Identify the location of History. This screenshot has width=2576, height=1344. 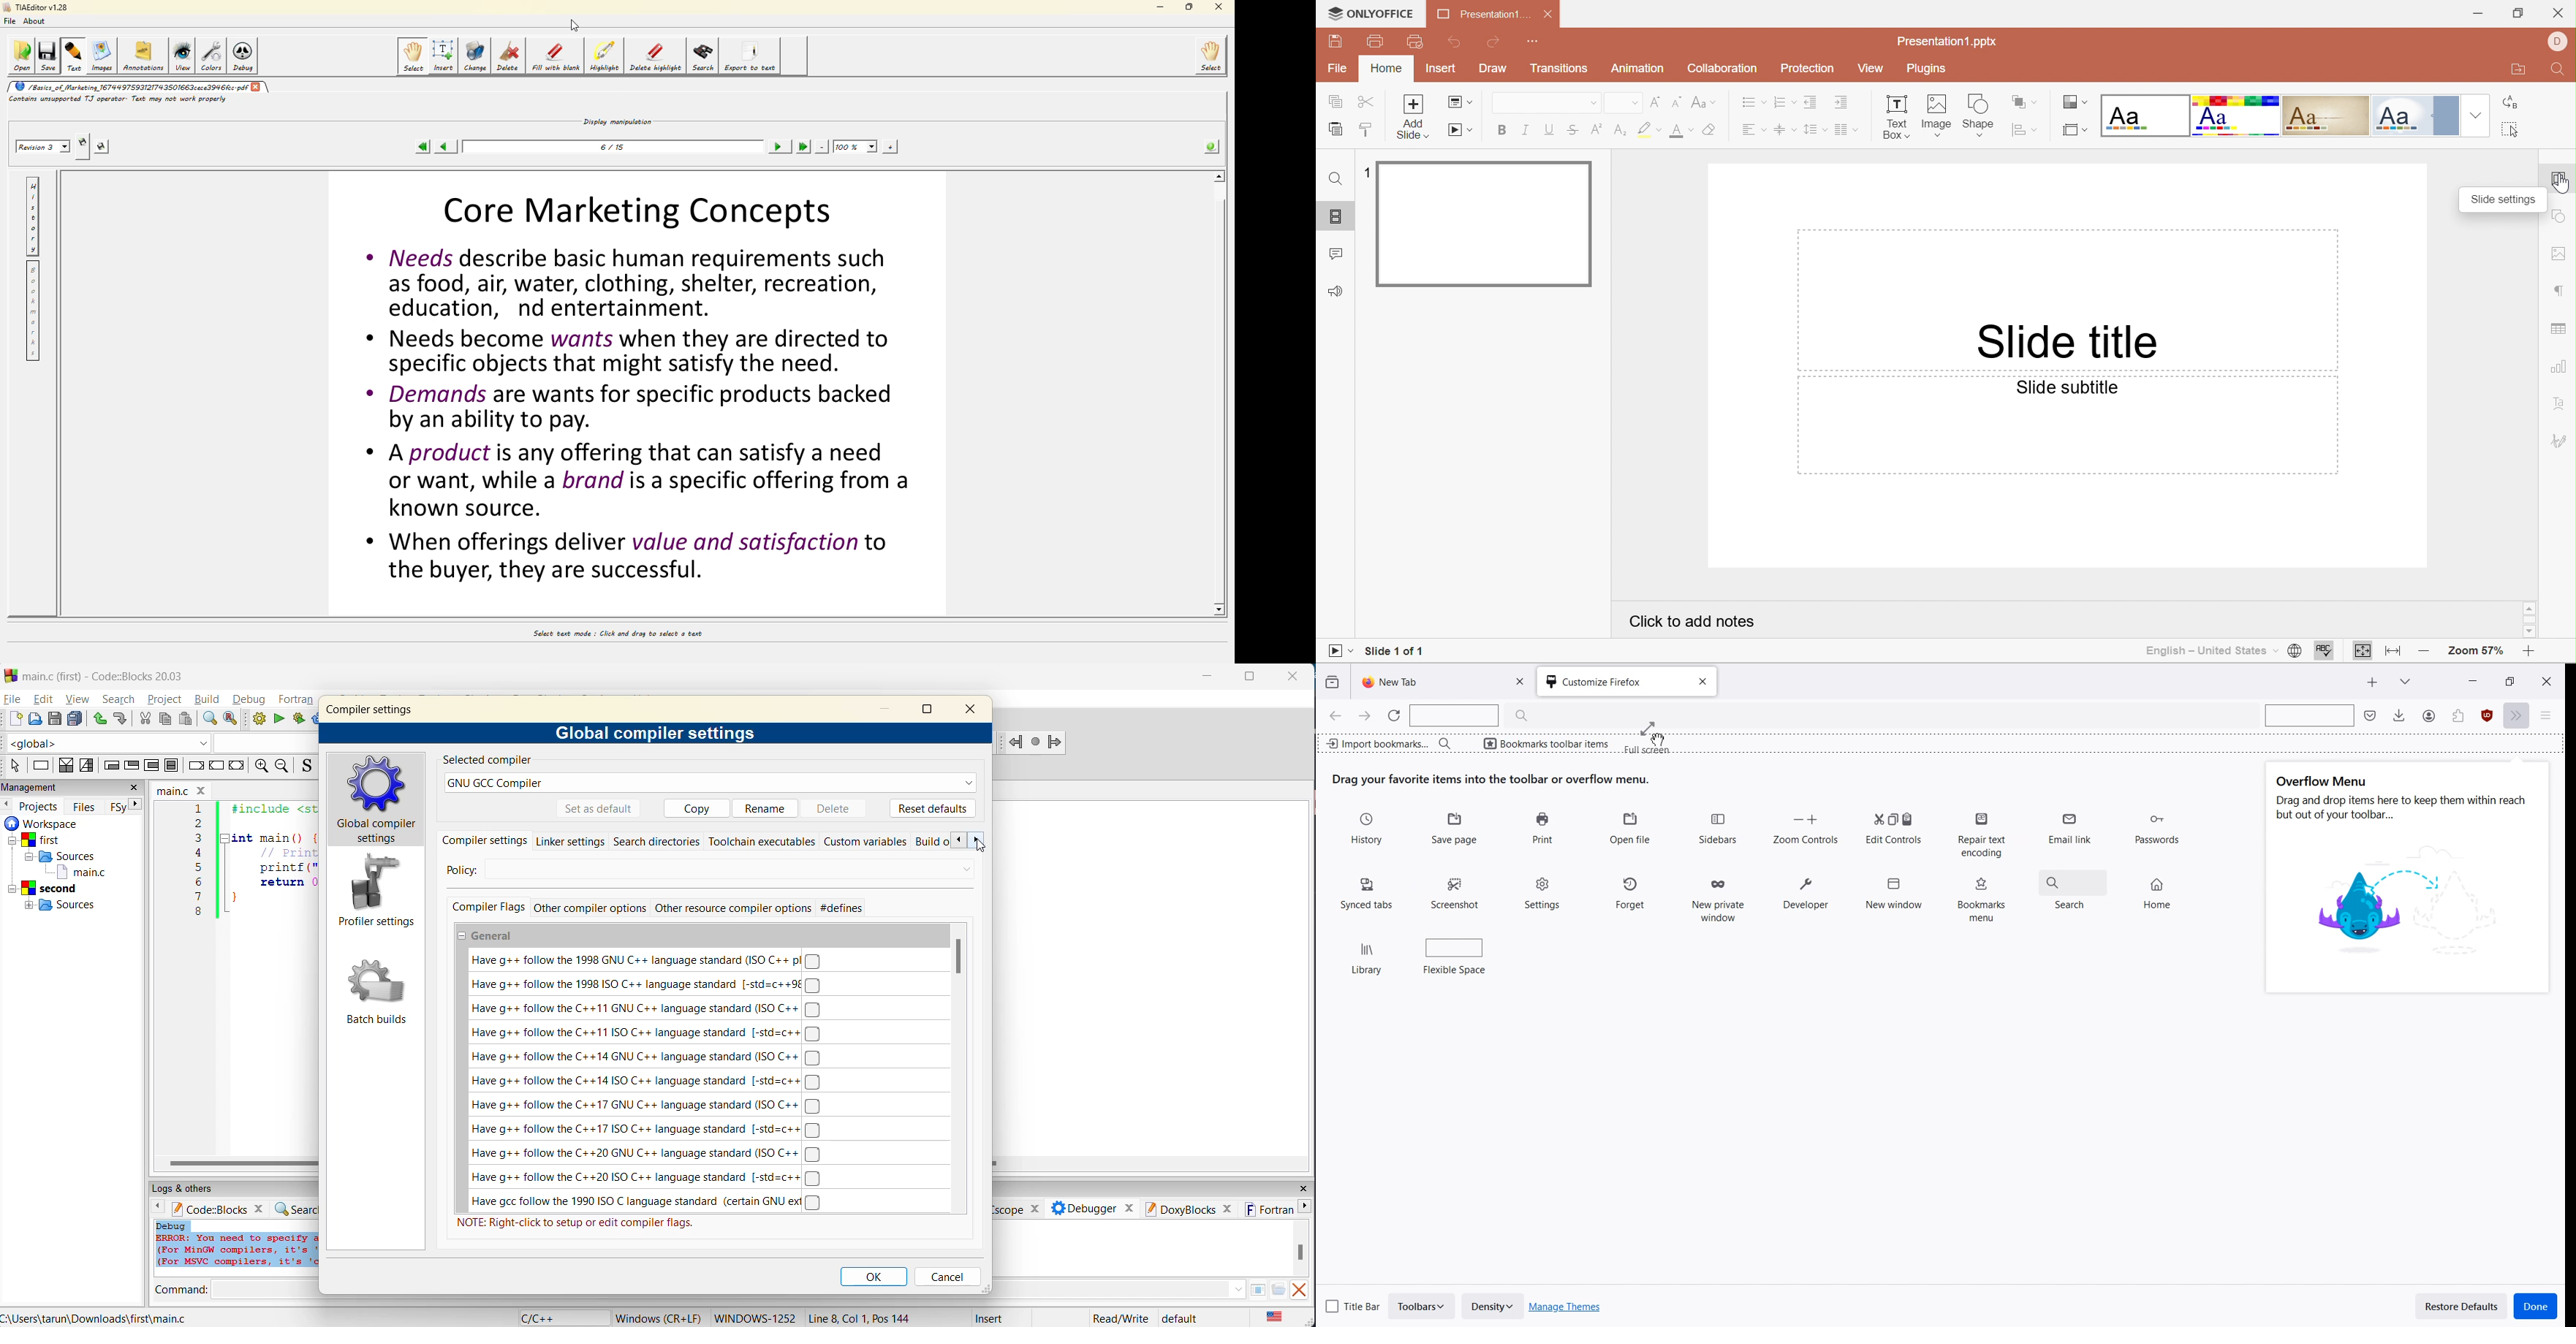
(1368, 829).